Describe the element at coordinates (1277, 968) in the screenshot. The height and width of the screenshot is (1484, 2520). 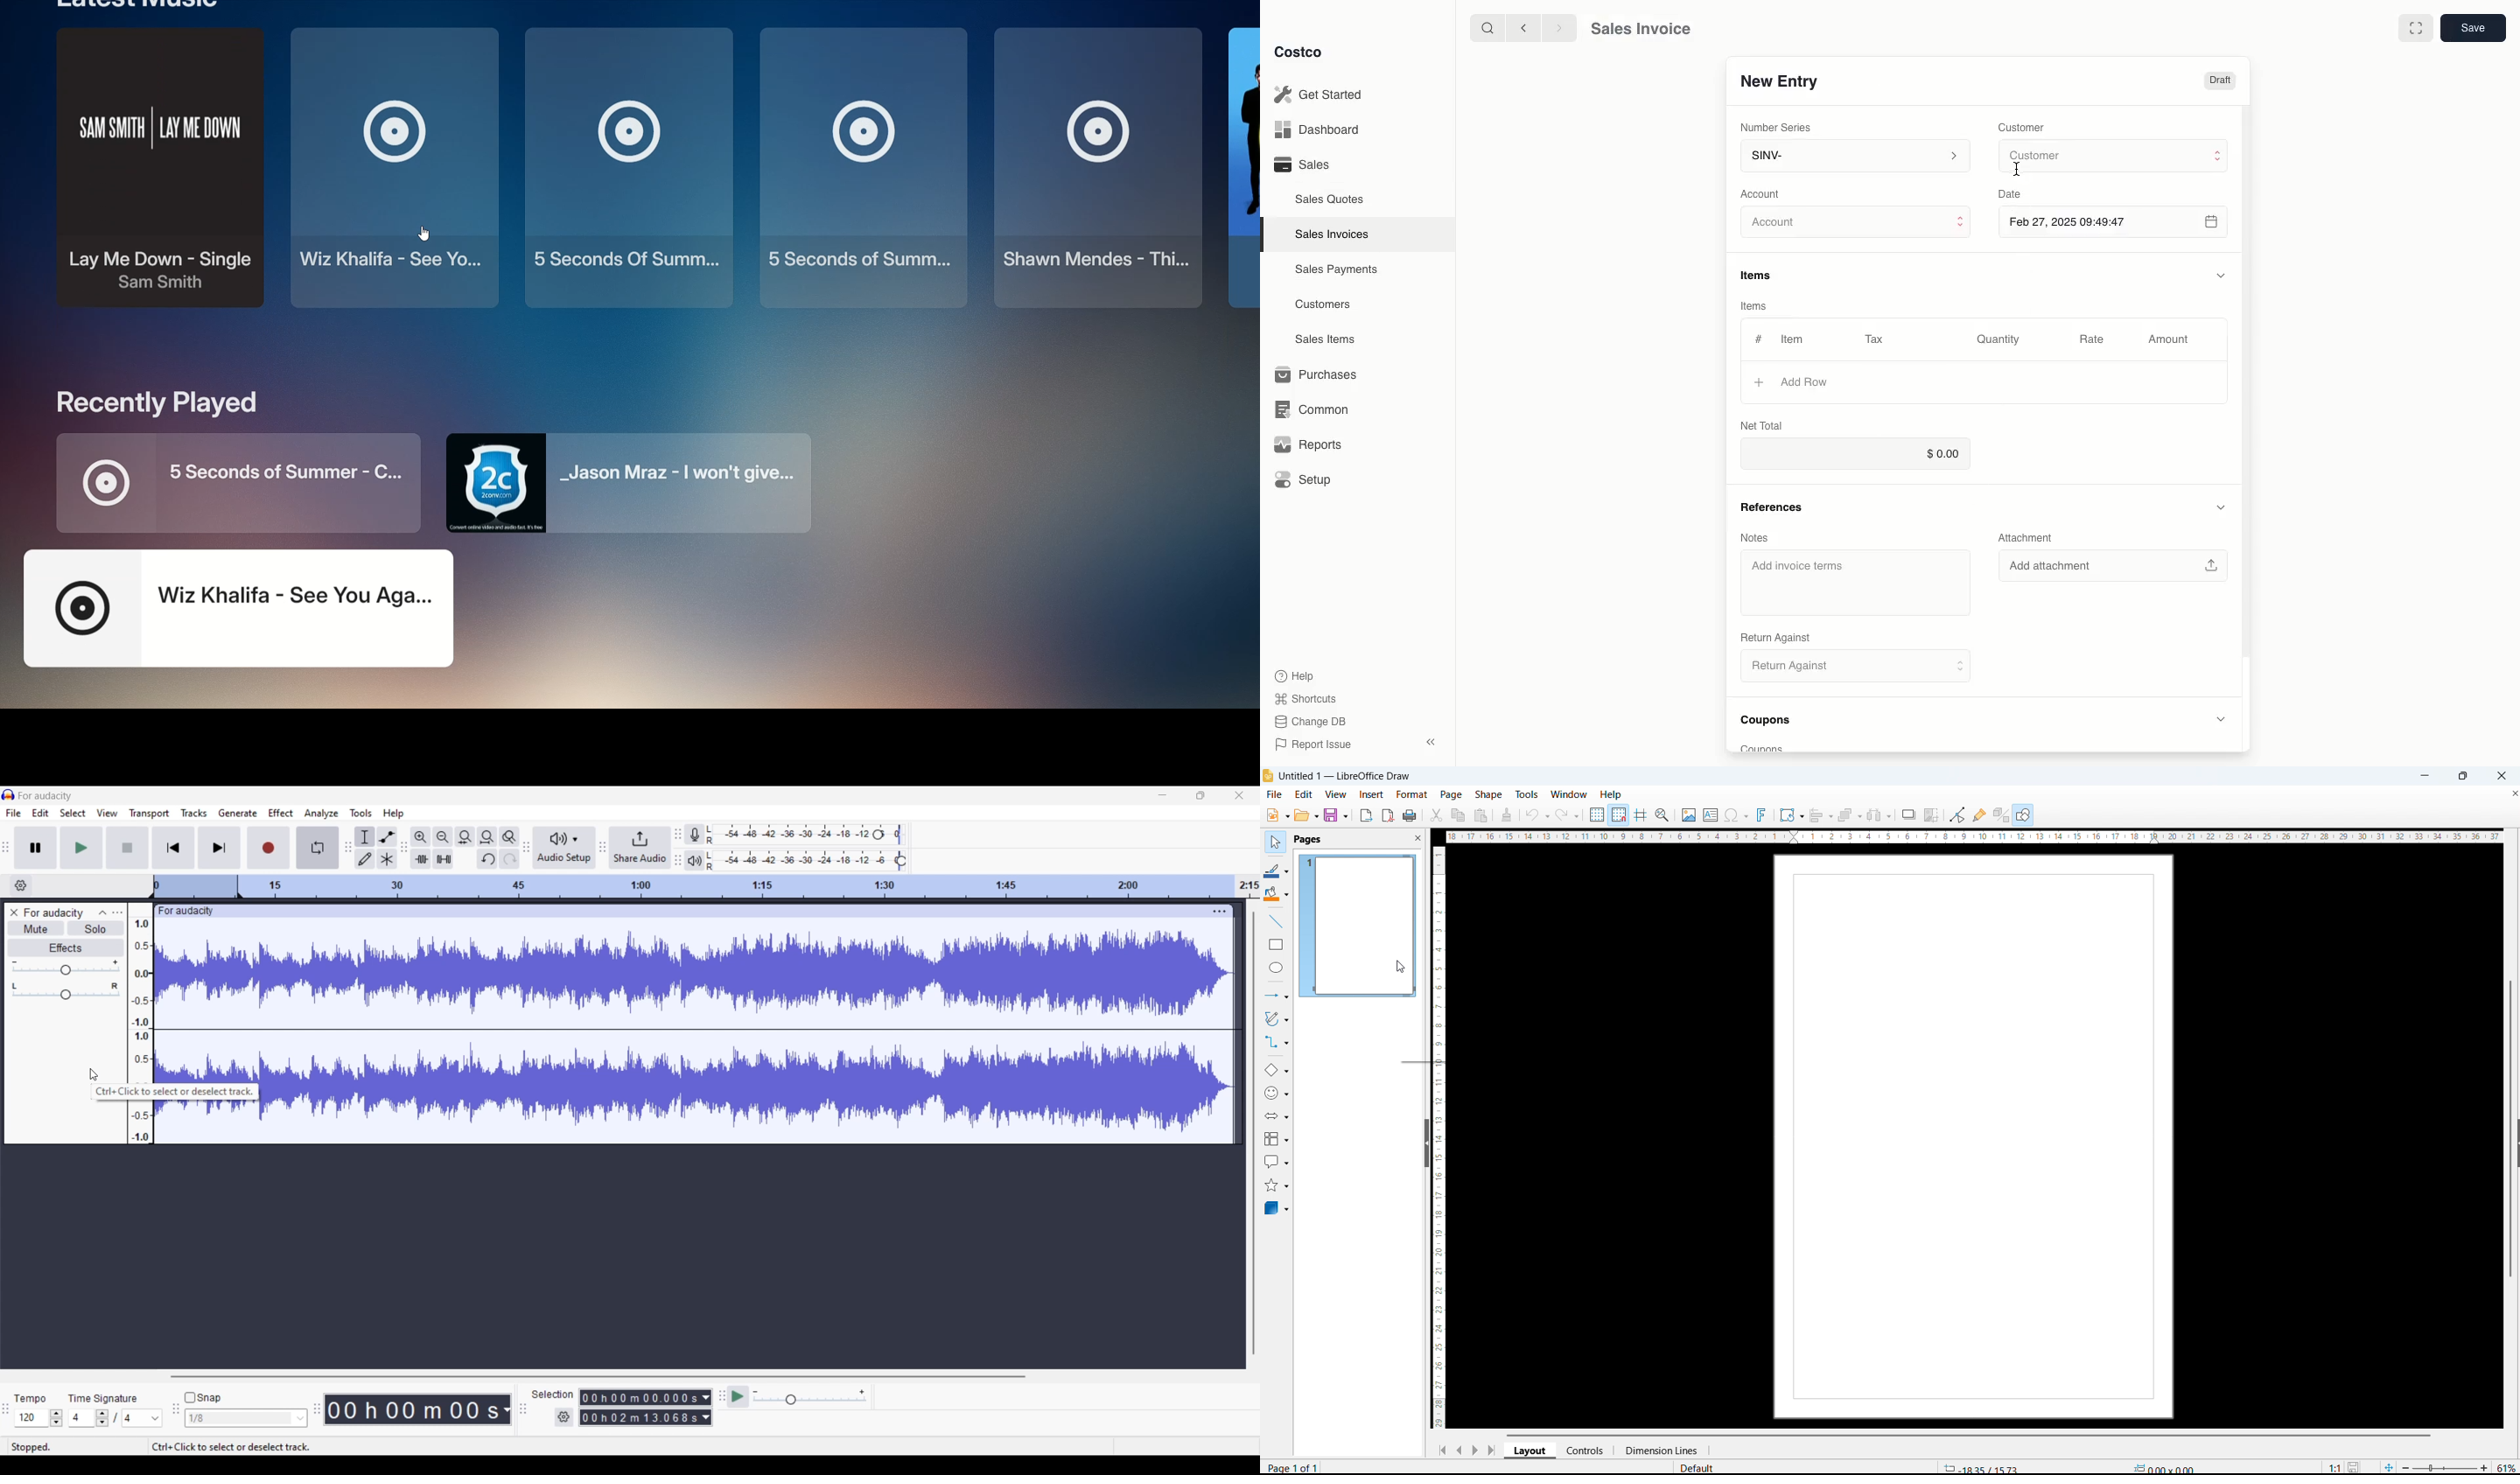
I see `ellipse` at that location.